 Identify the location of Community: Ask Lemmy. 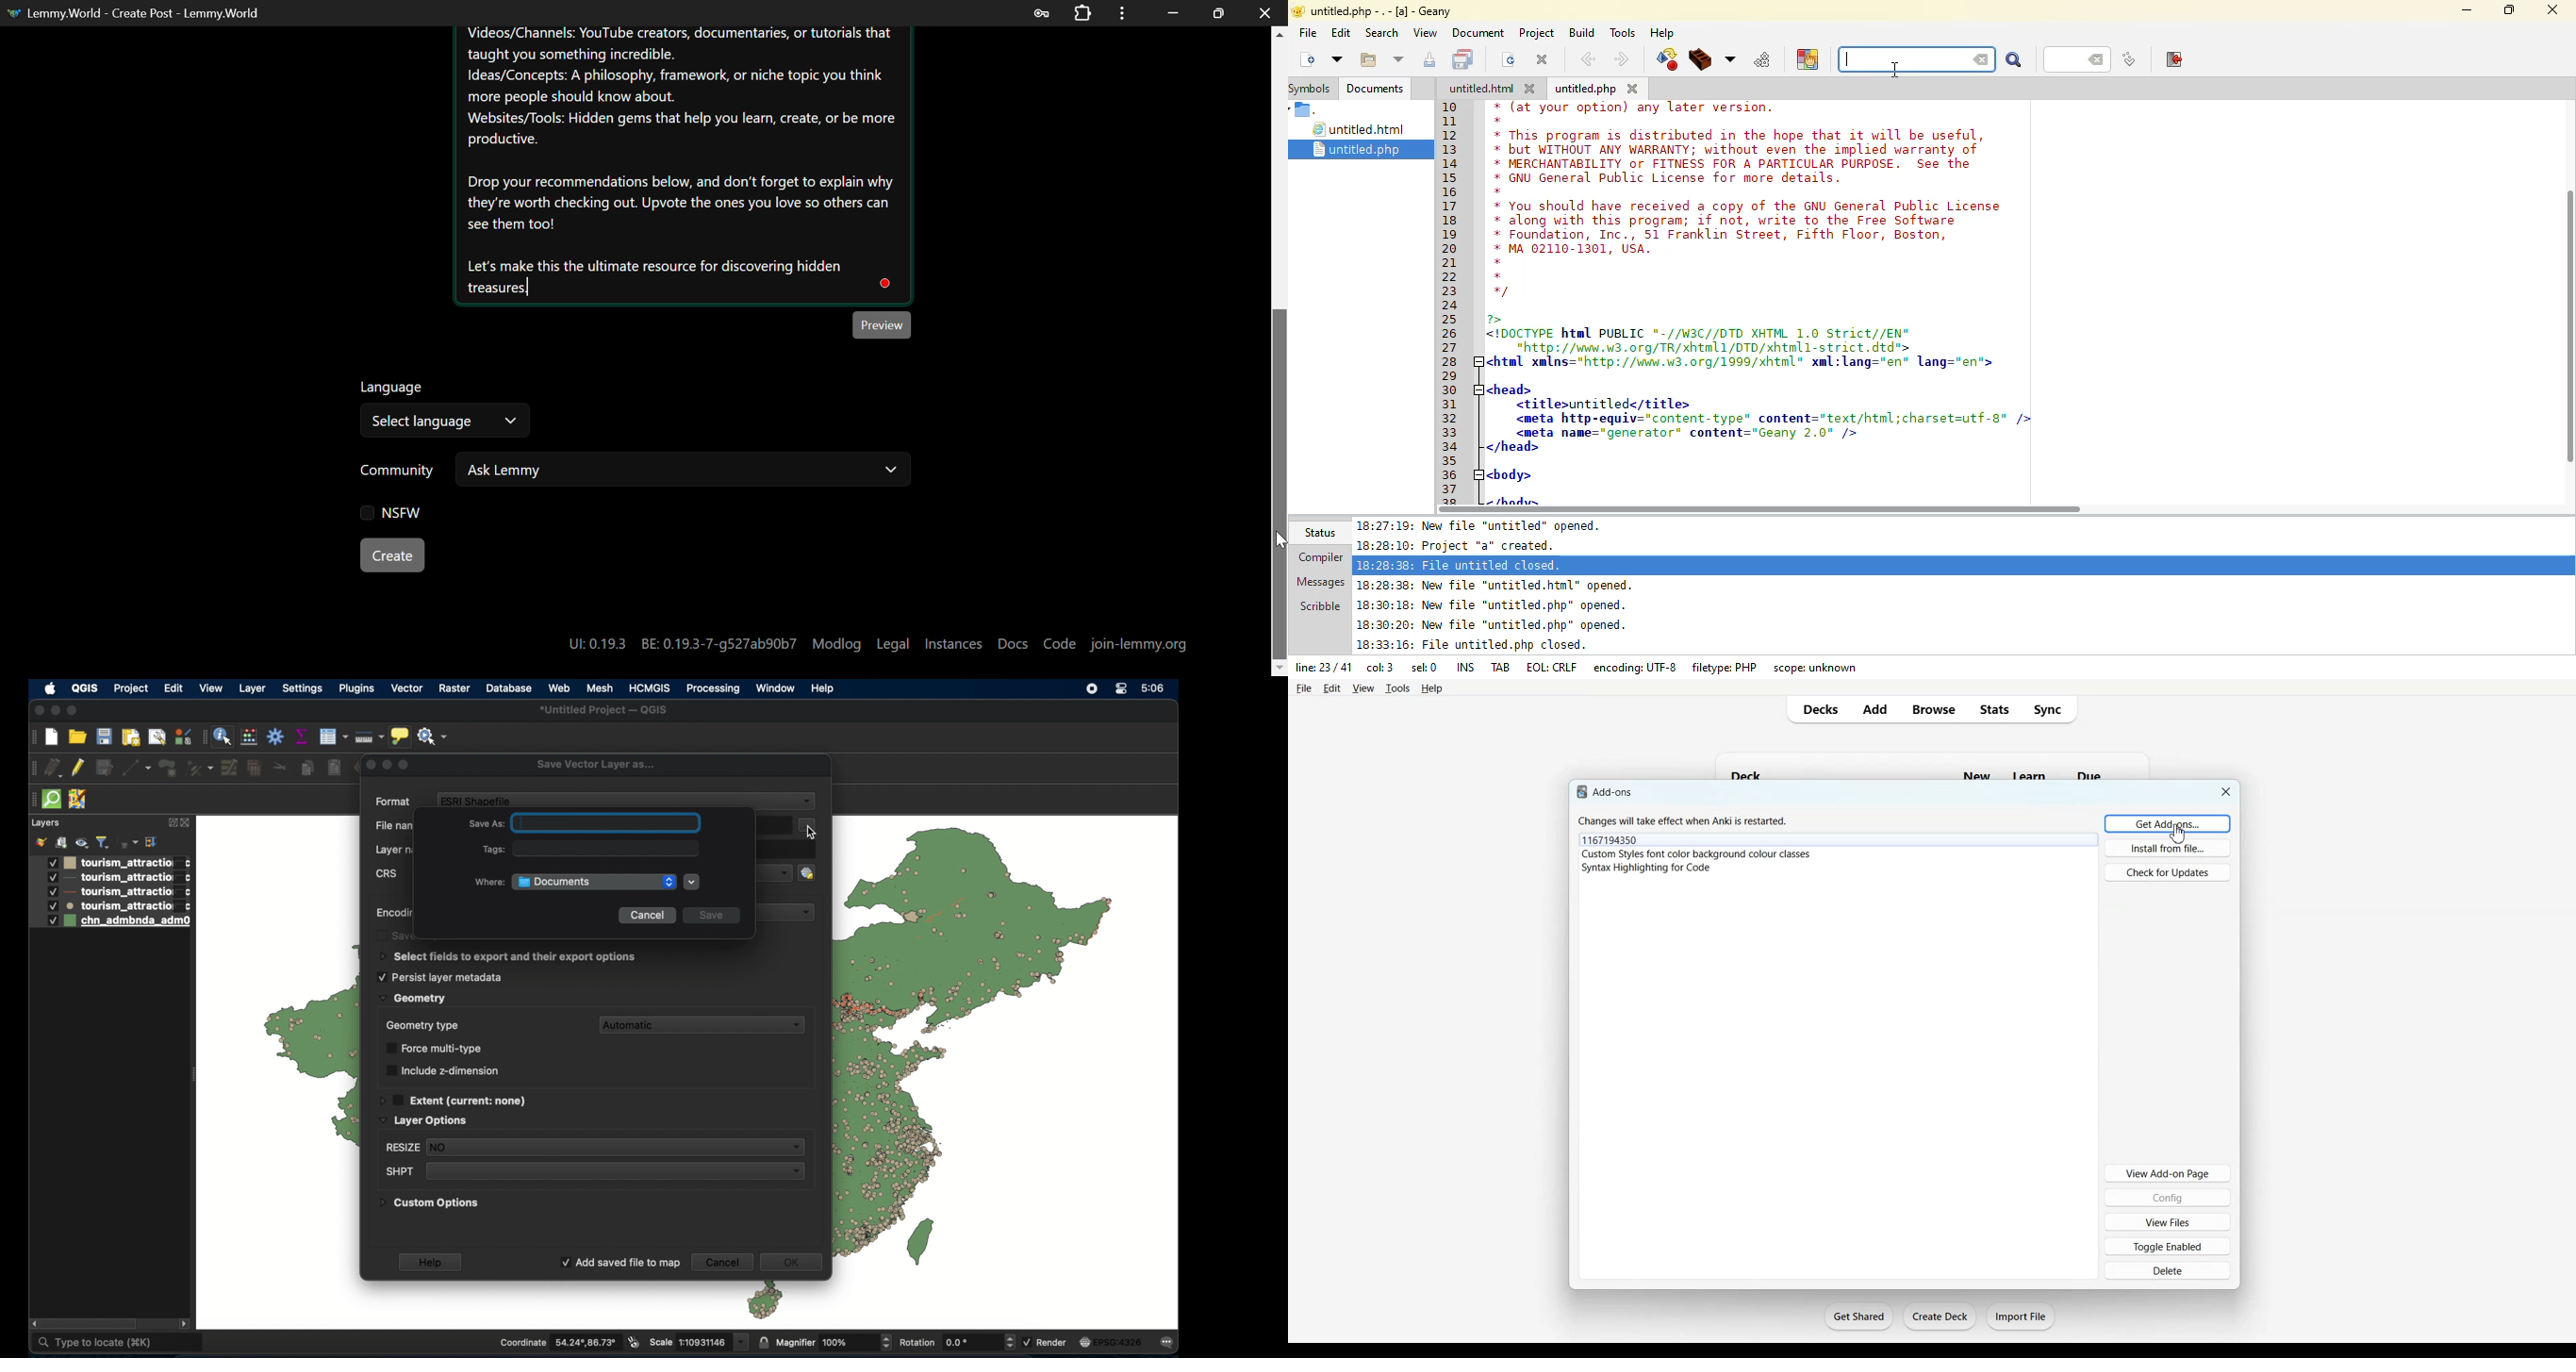
(619, 475).